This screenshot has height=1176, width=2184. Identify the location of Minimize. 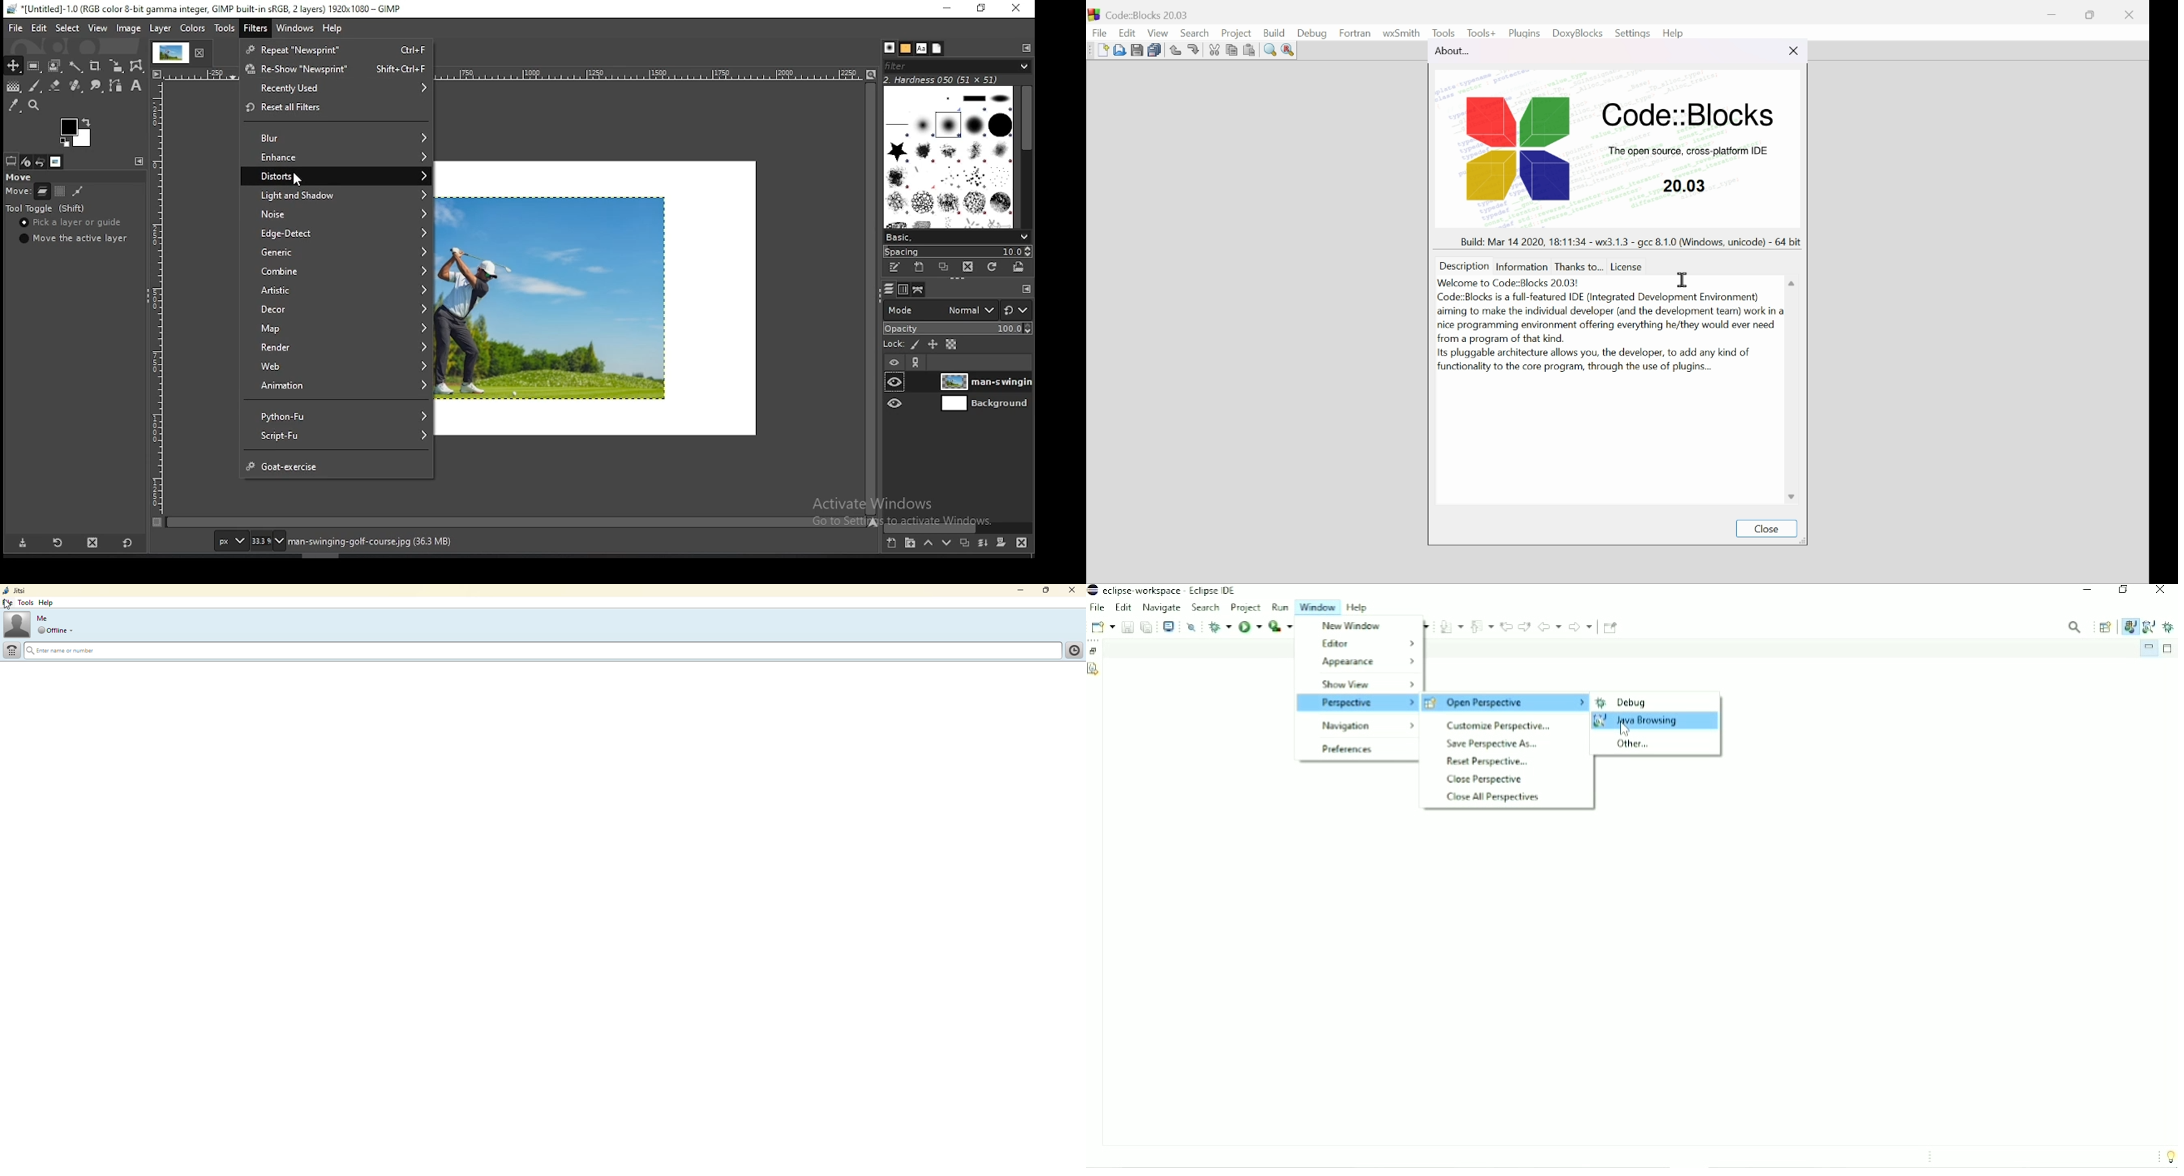
(2087, 592).